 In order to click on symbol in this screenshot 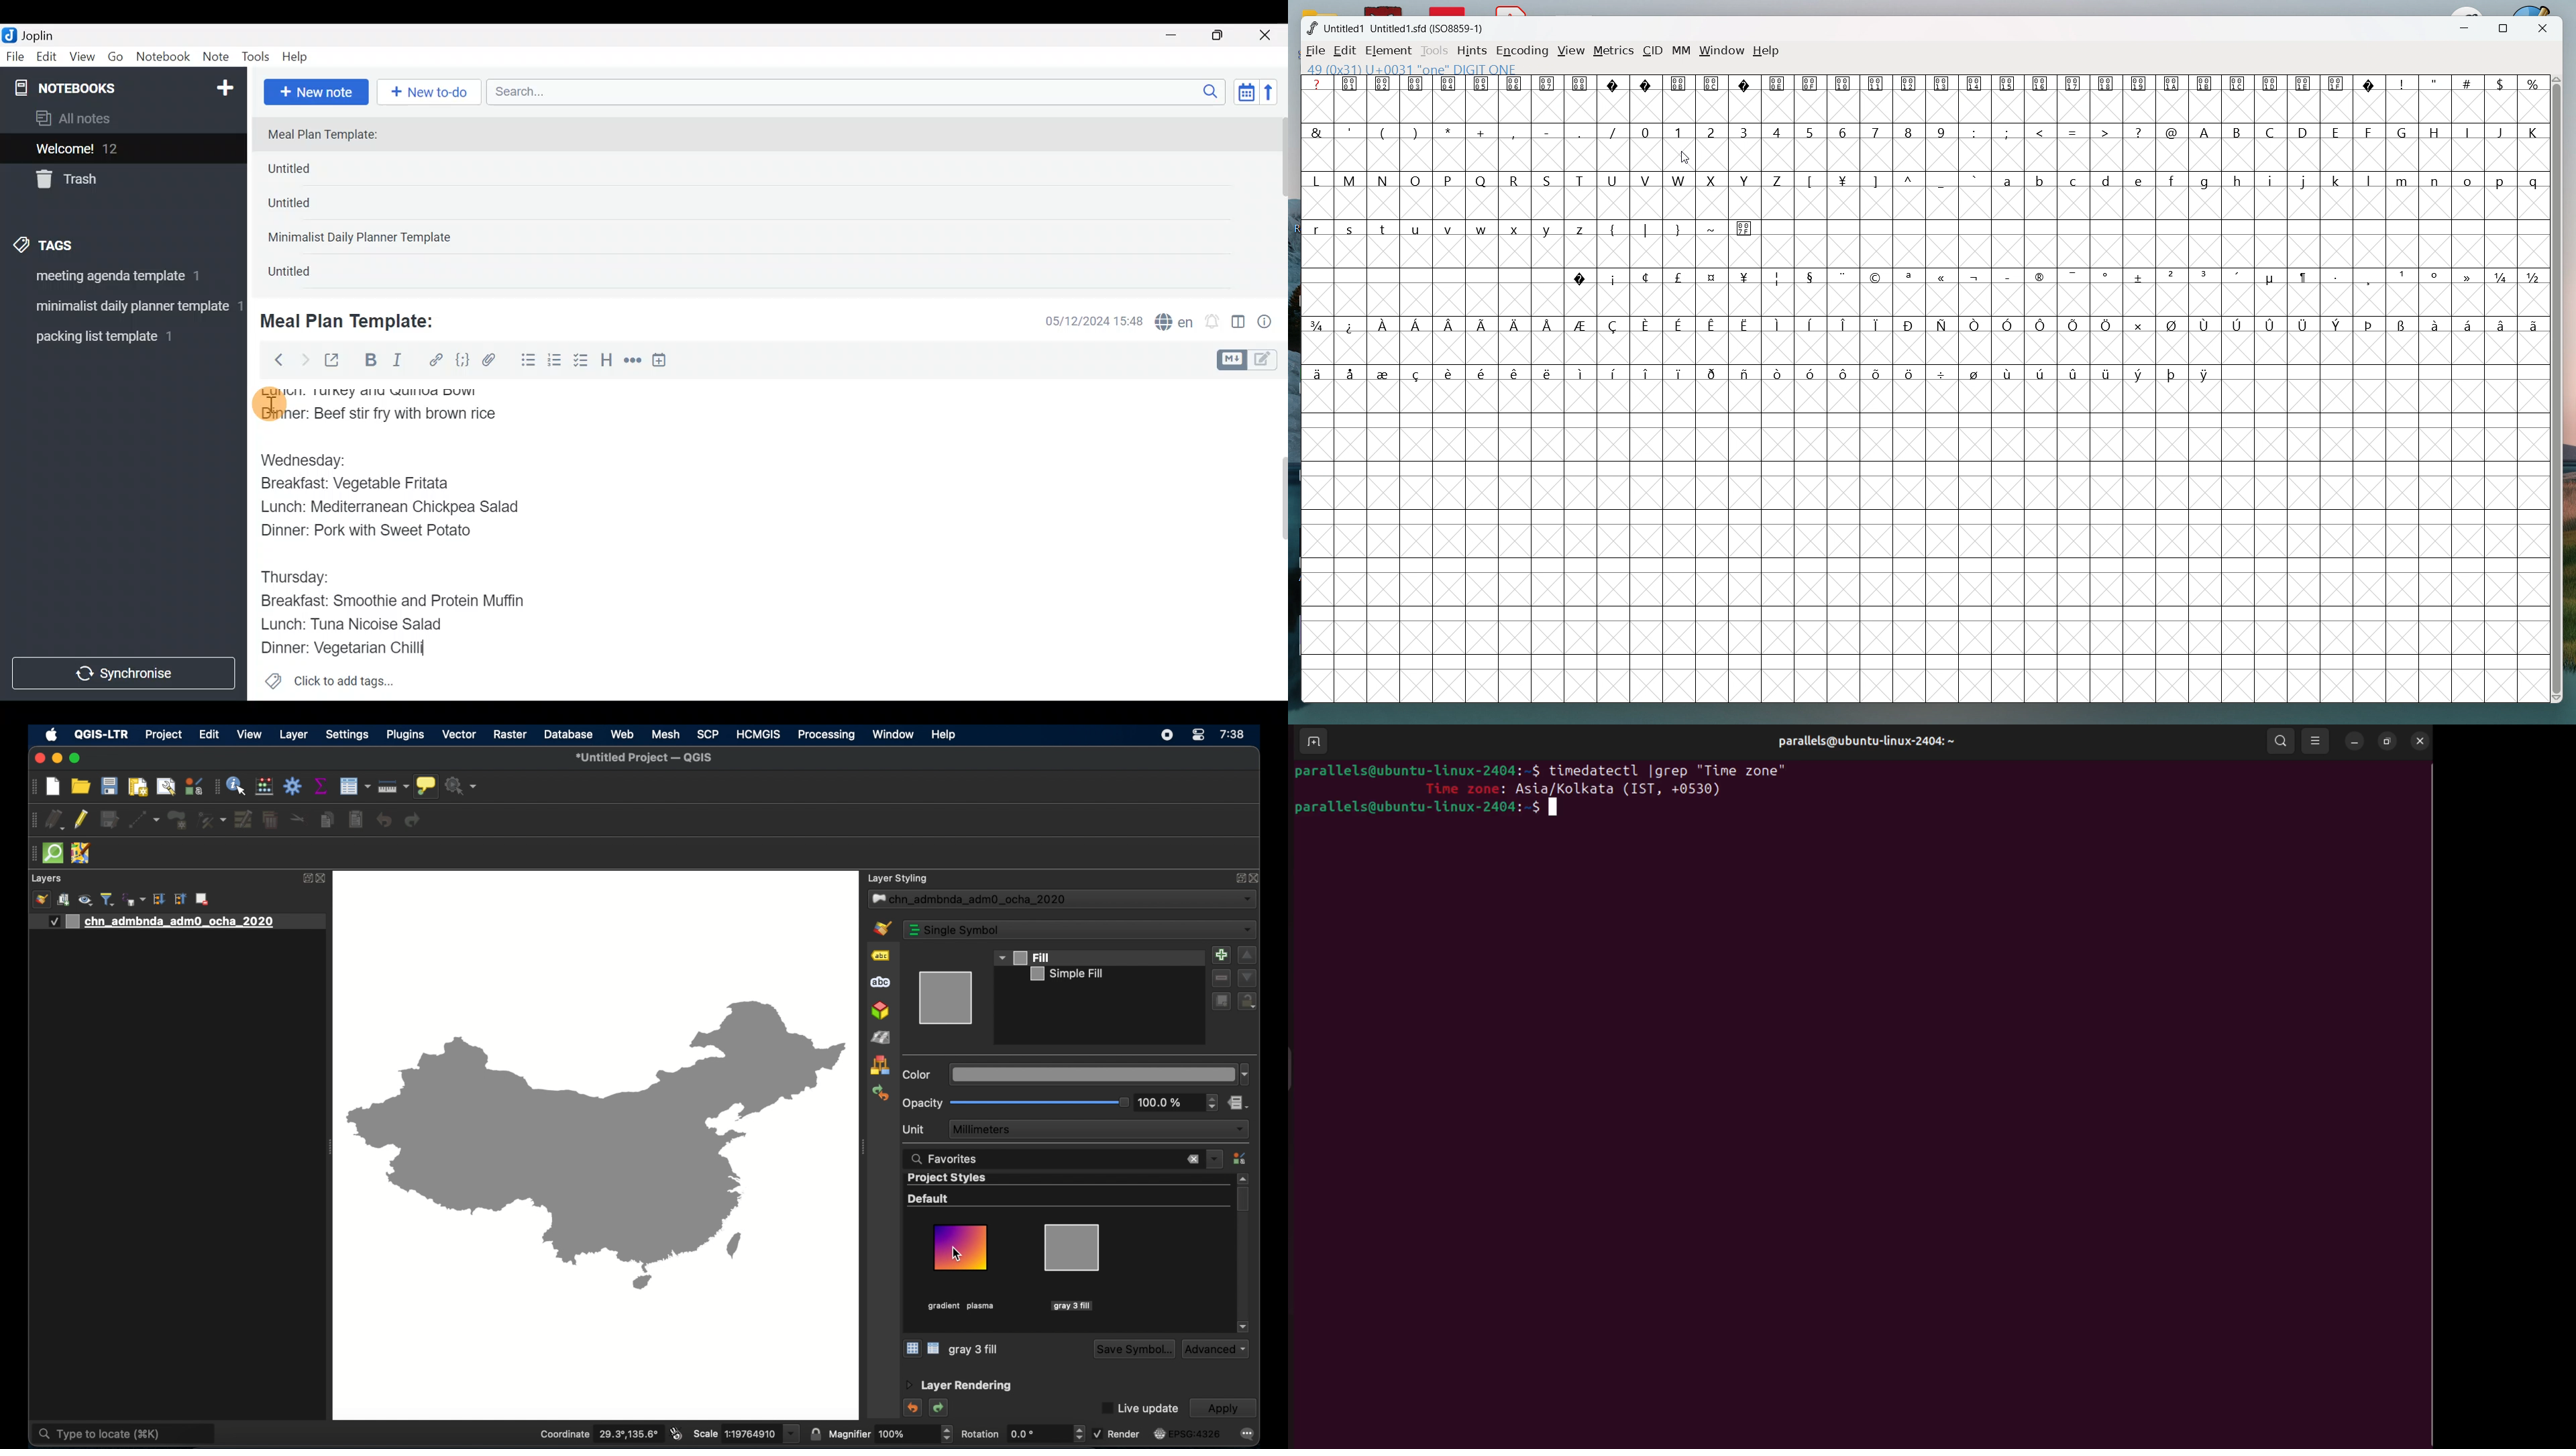, I will do `click(1845, 180)`.